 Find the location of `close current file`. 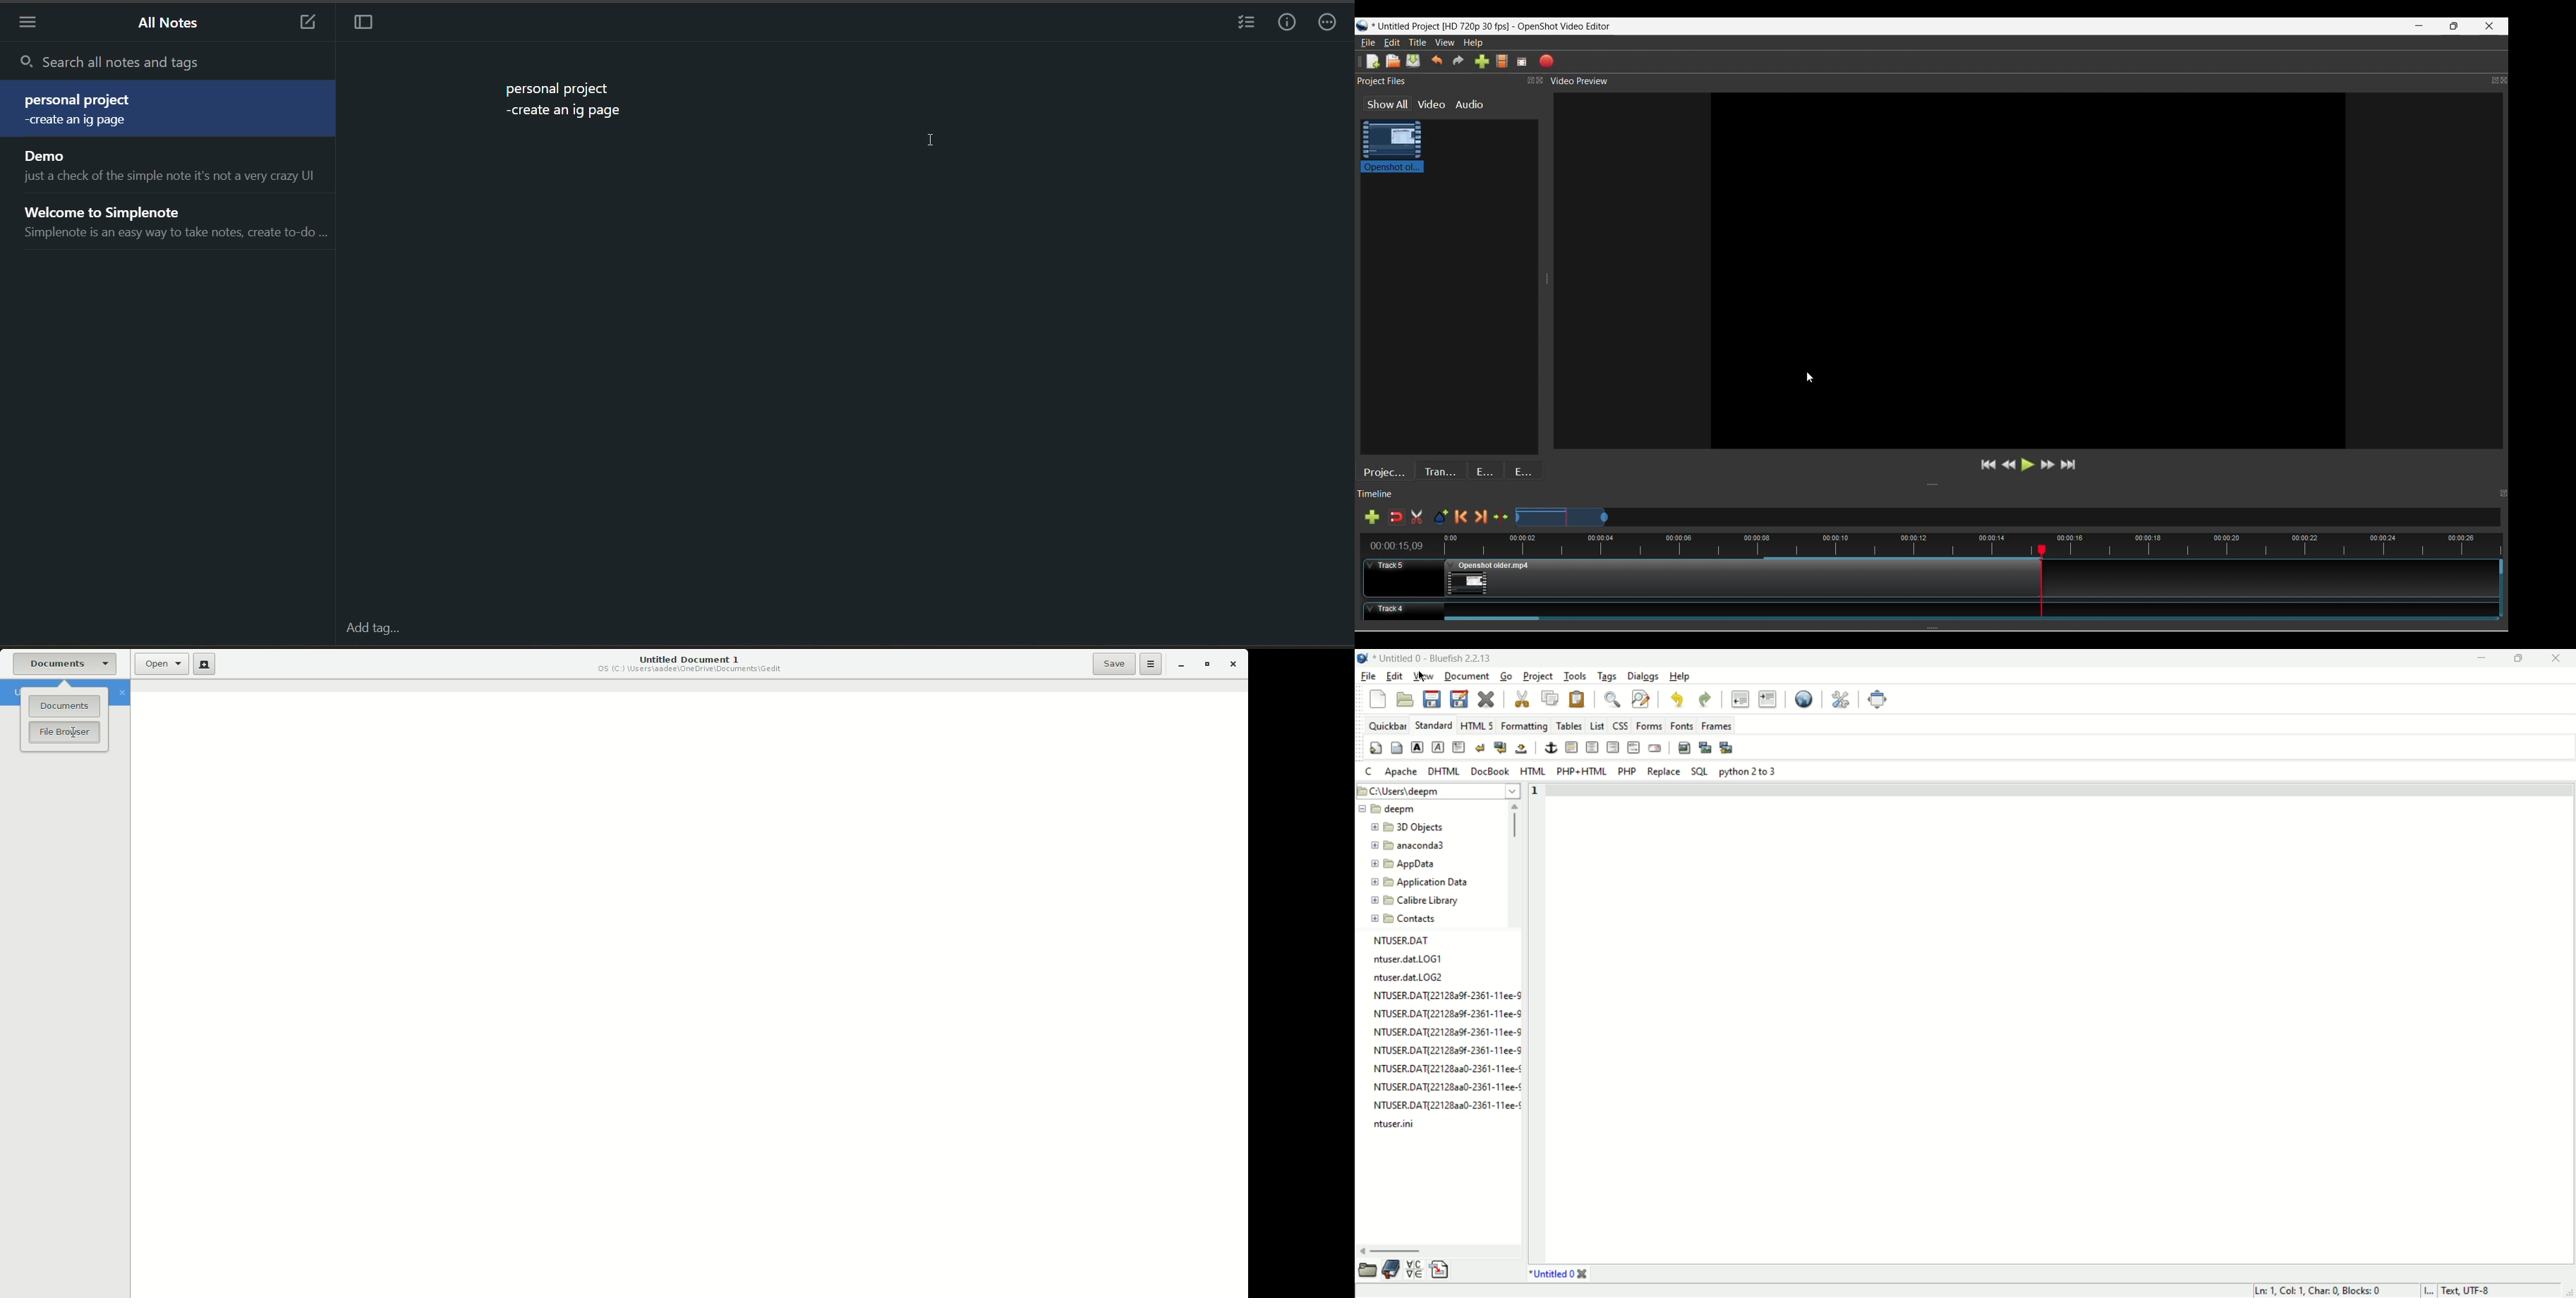

close current file is located at coordinates (1485, 698).